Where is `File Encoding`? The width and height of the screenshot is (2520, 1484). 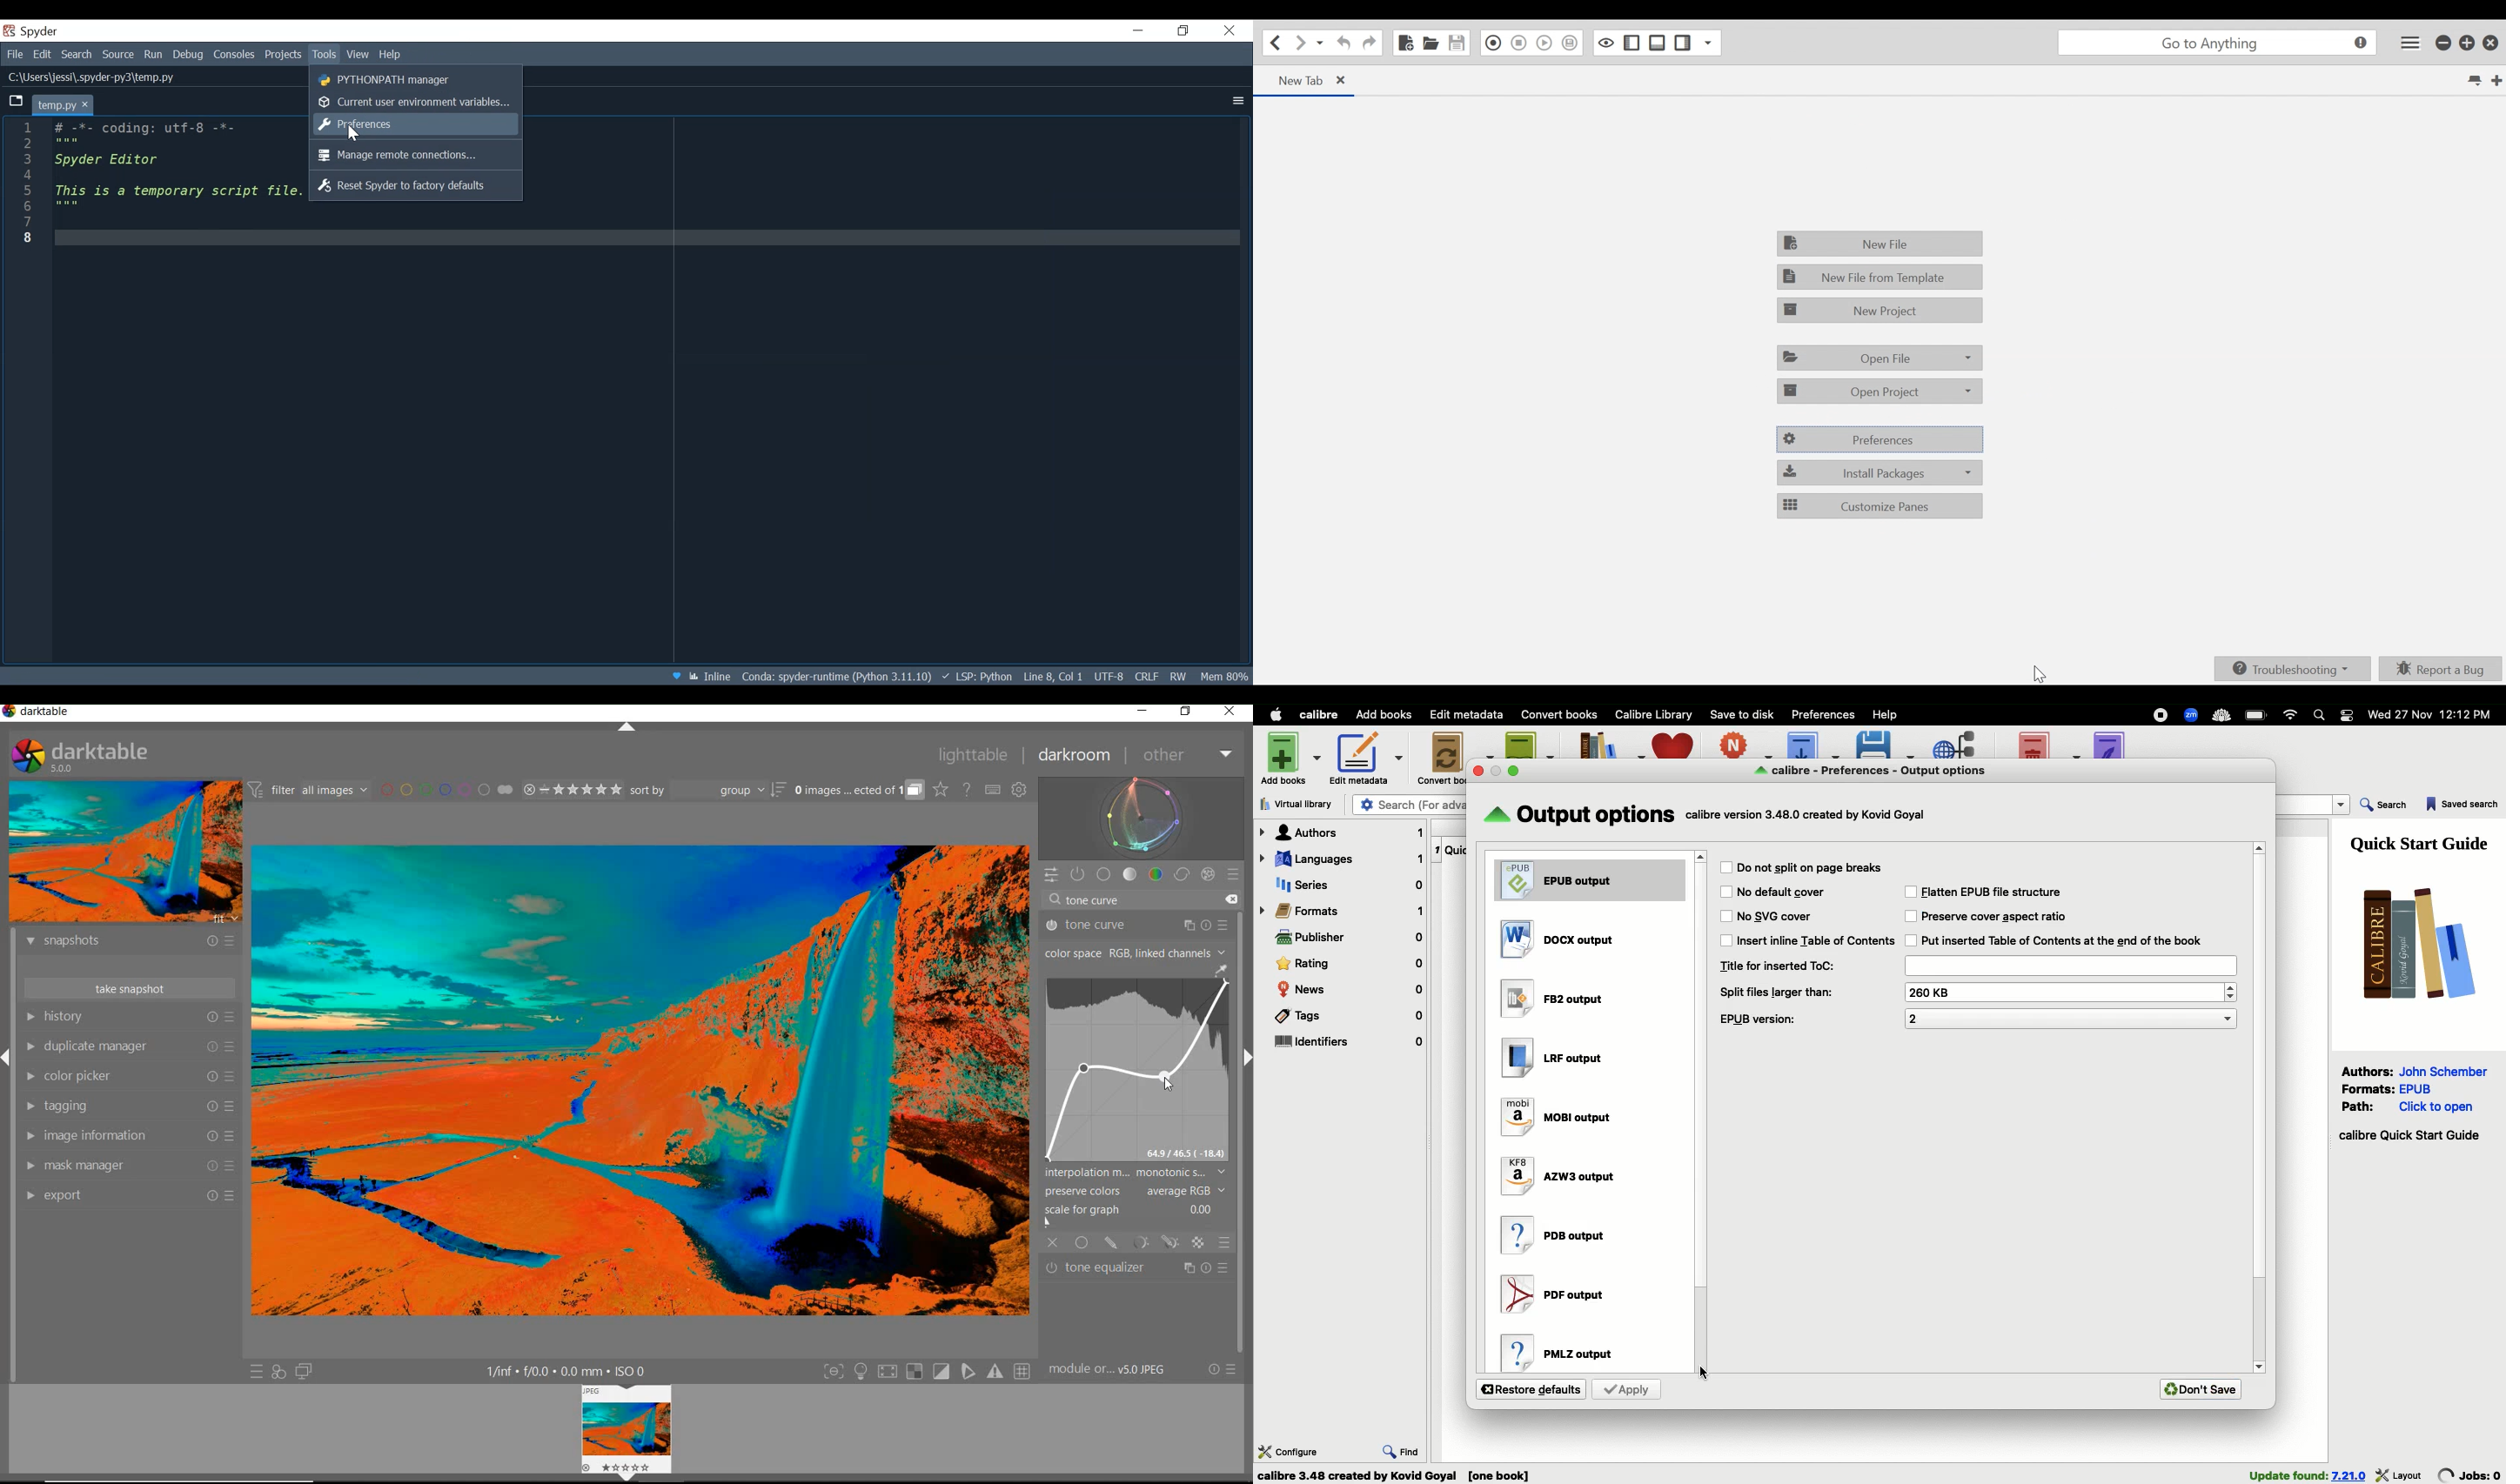
File Encoding is located at coordinates (1108, 677).